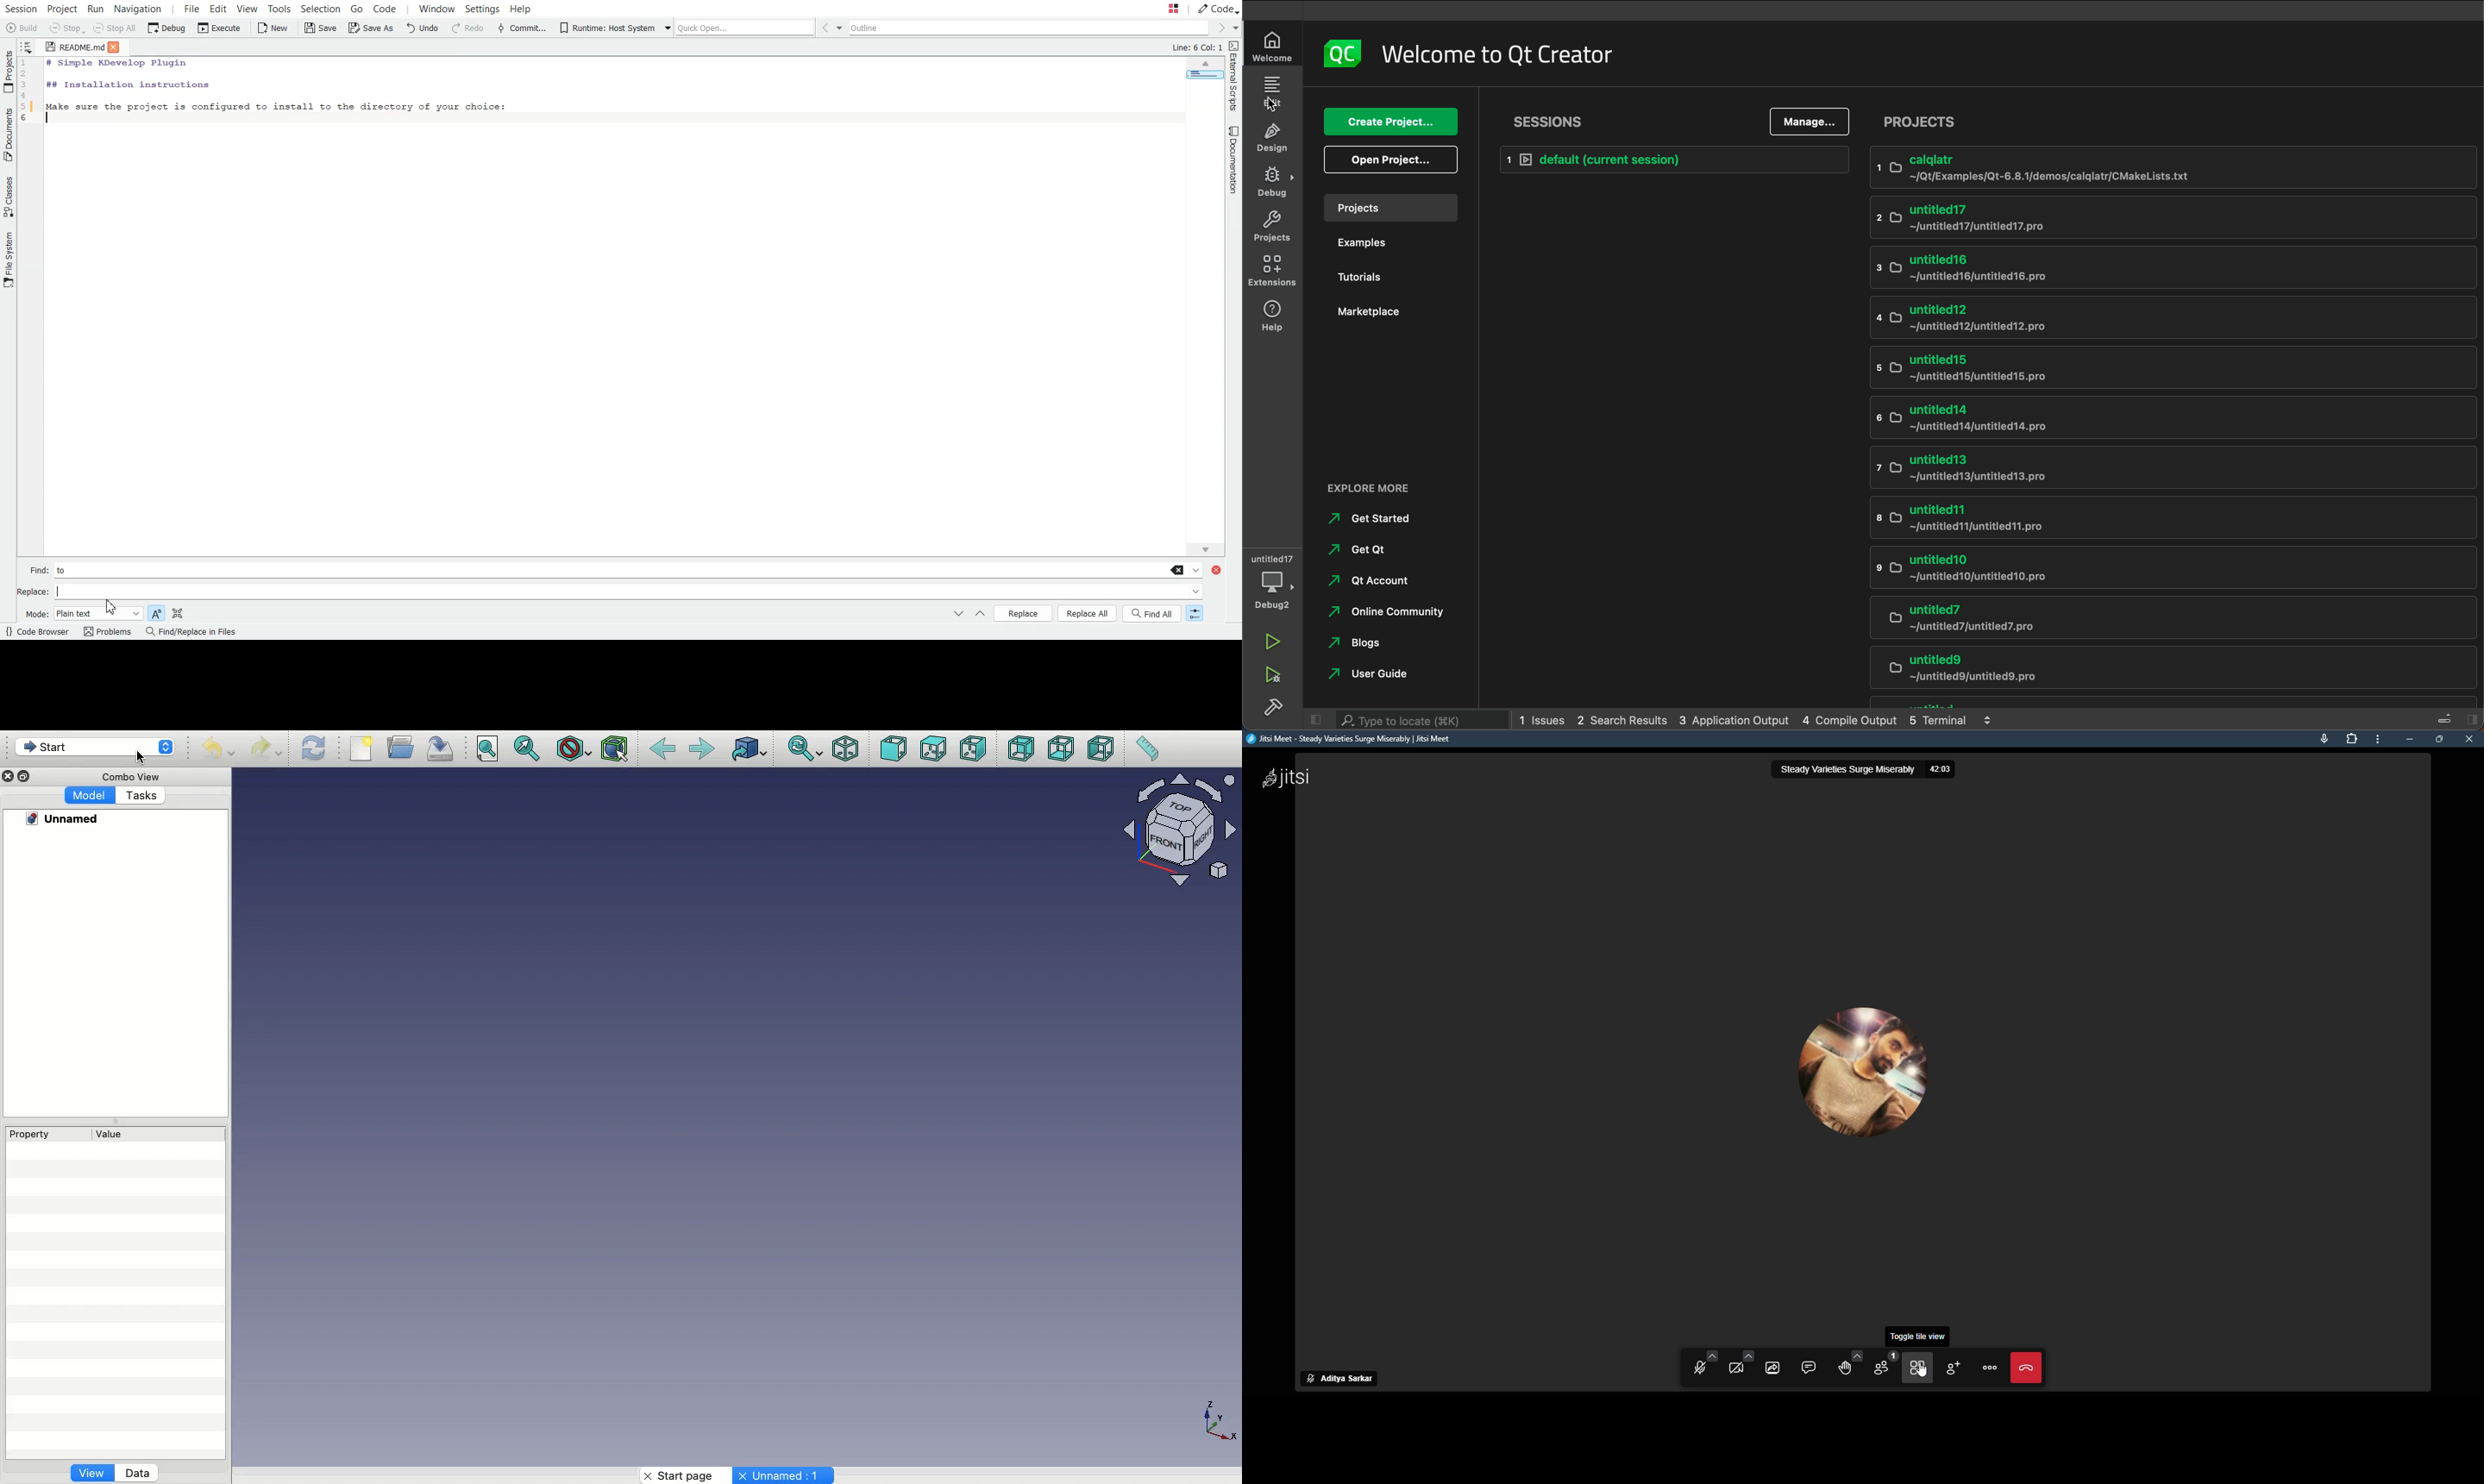 The image size is (2492, 1484). I want to click on compile output, so click(1851, 718).